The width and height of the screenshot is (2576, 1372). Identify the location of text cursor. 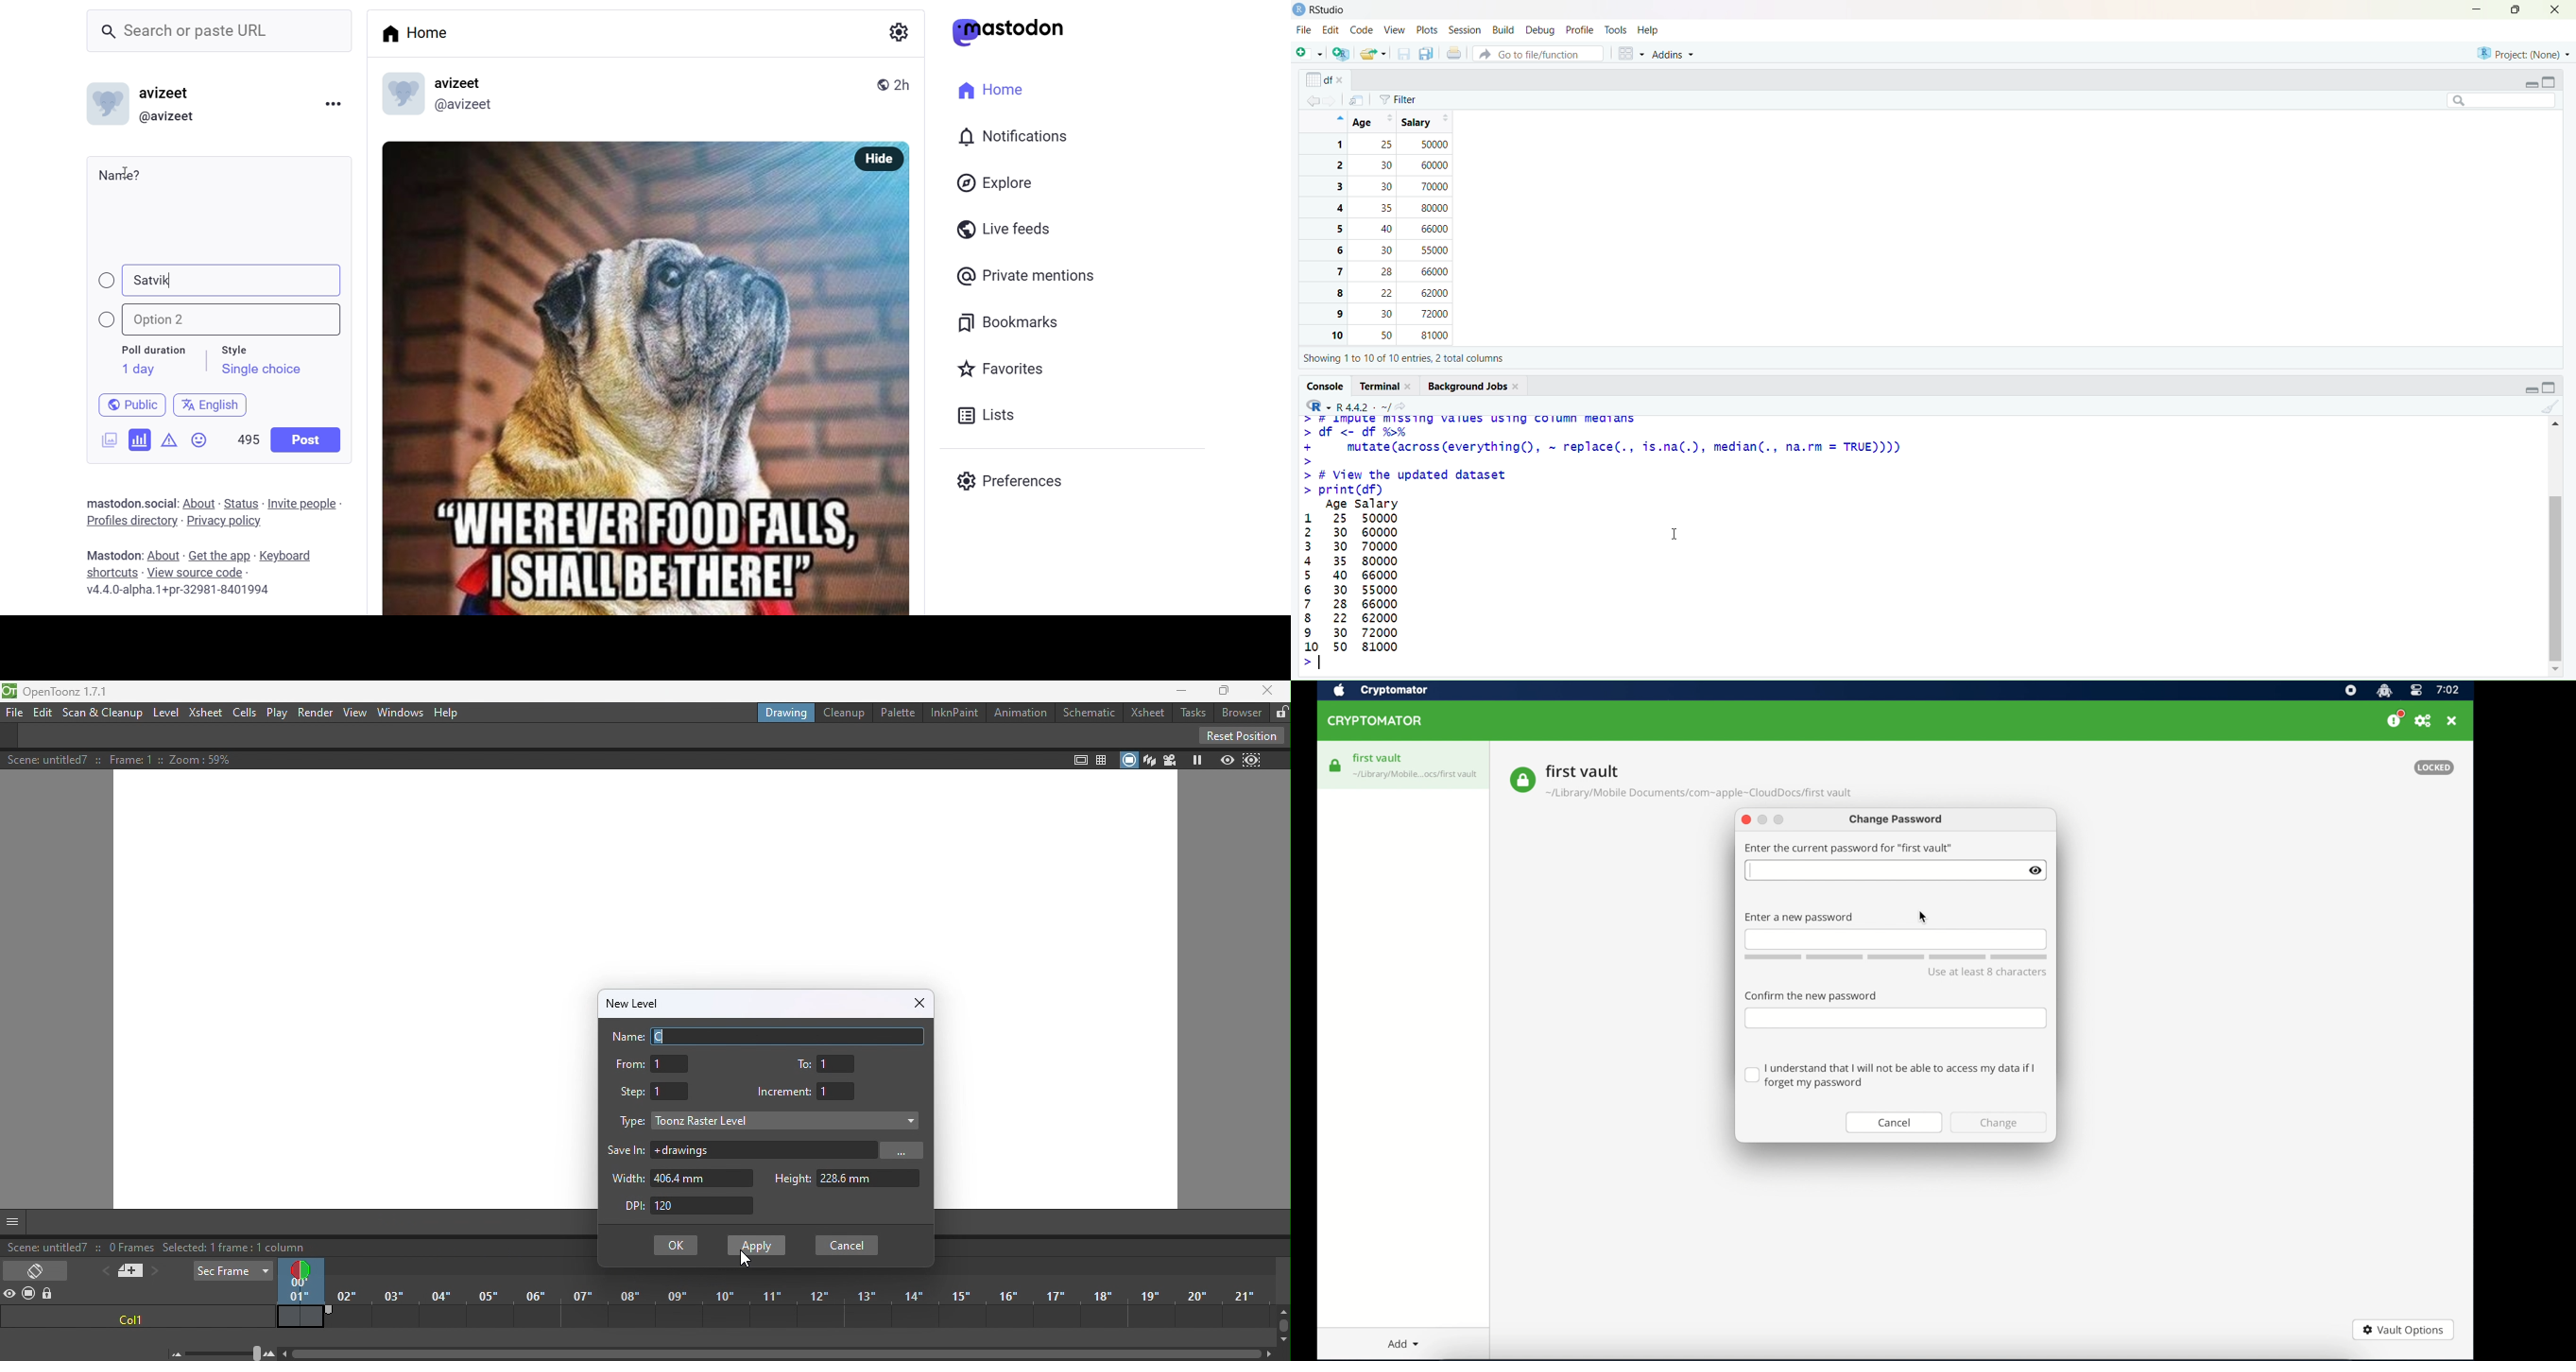
(1322, 663).